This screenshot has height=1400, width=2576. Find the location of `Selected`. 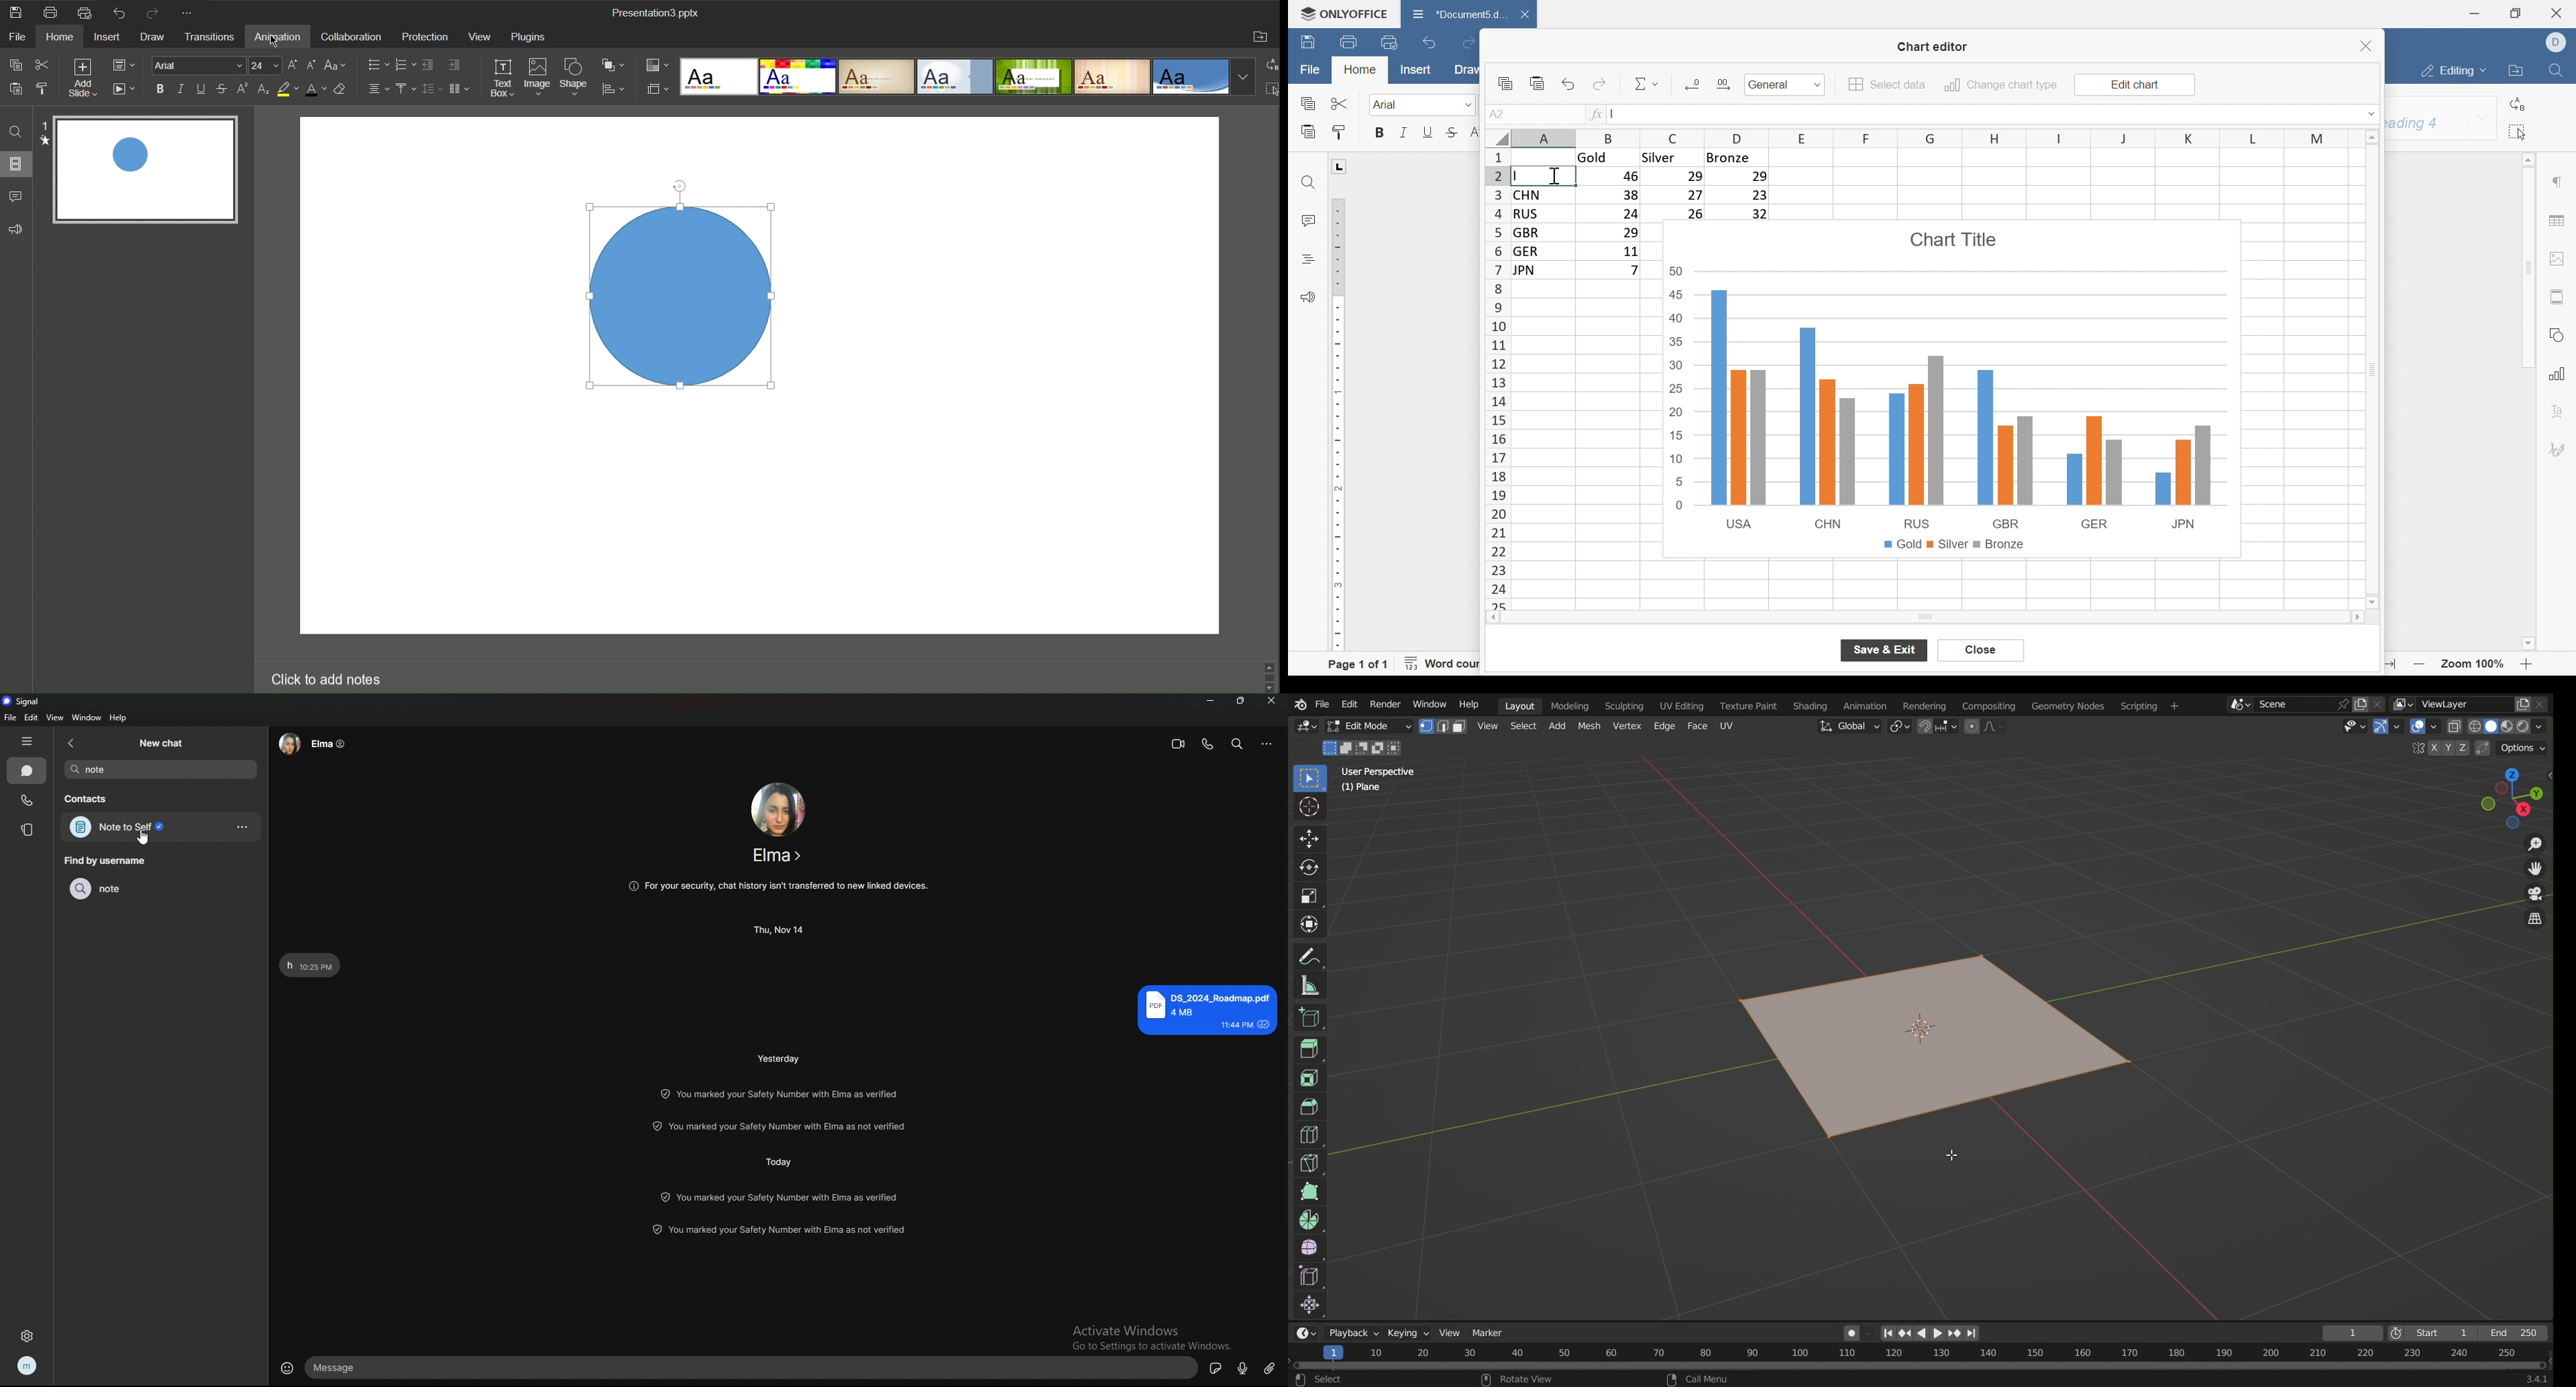

Selected is located at coordinates (679, 291).